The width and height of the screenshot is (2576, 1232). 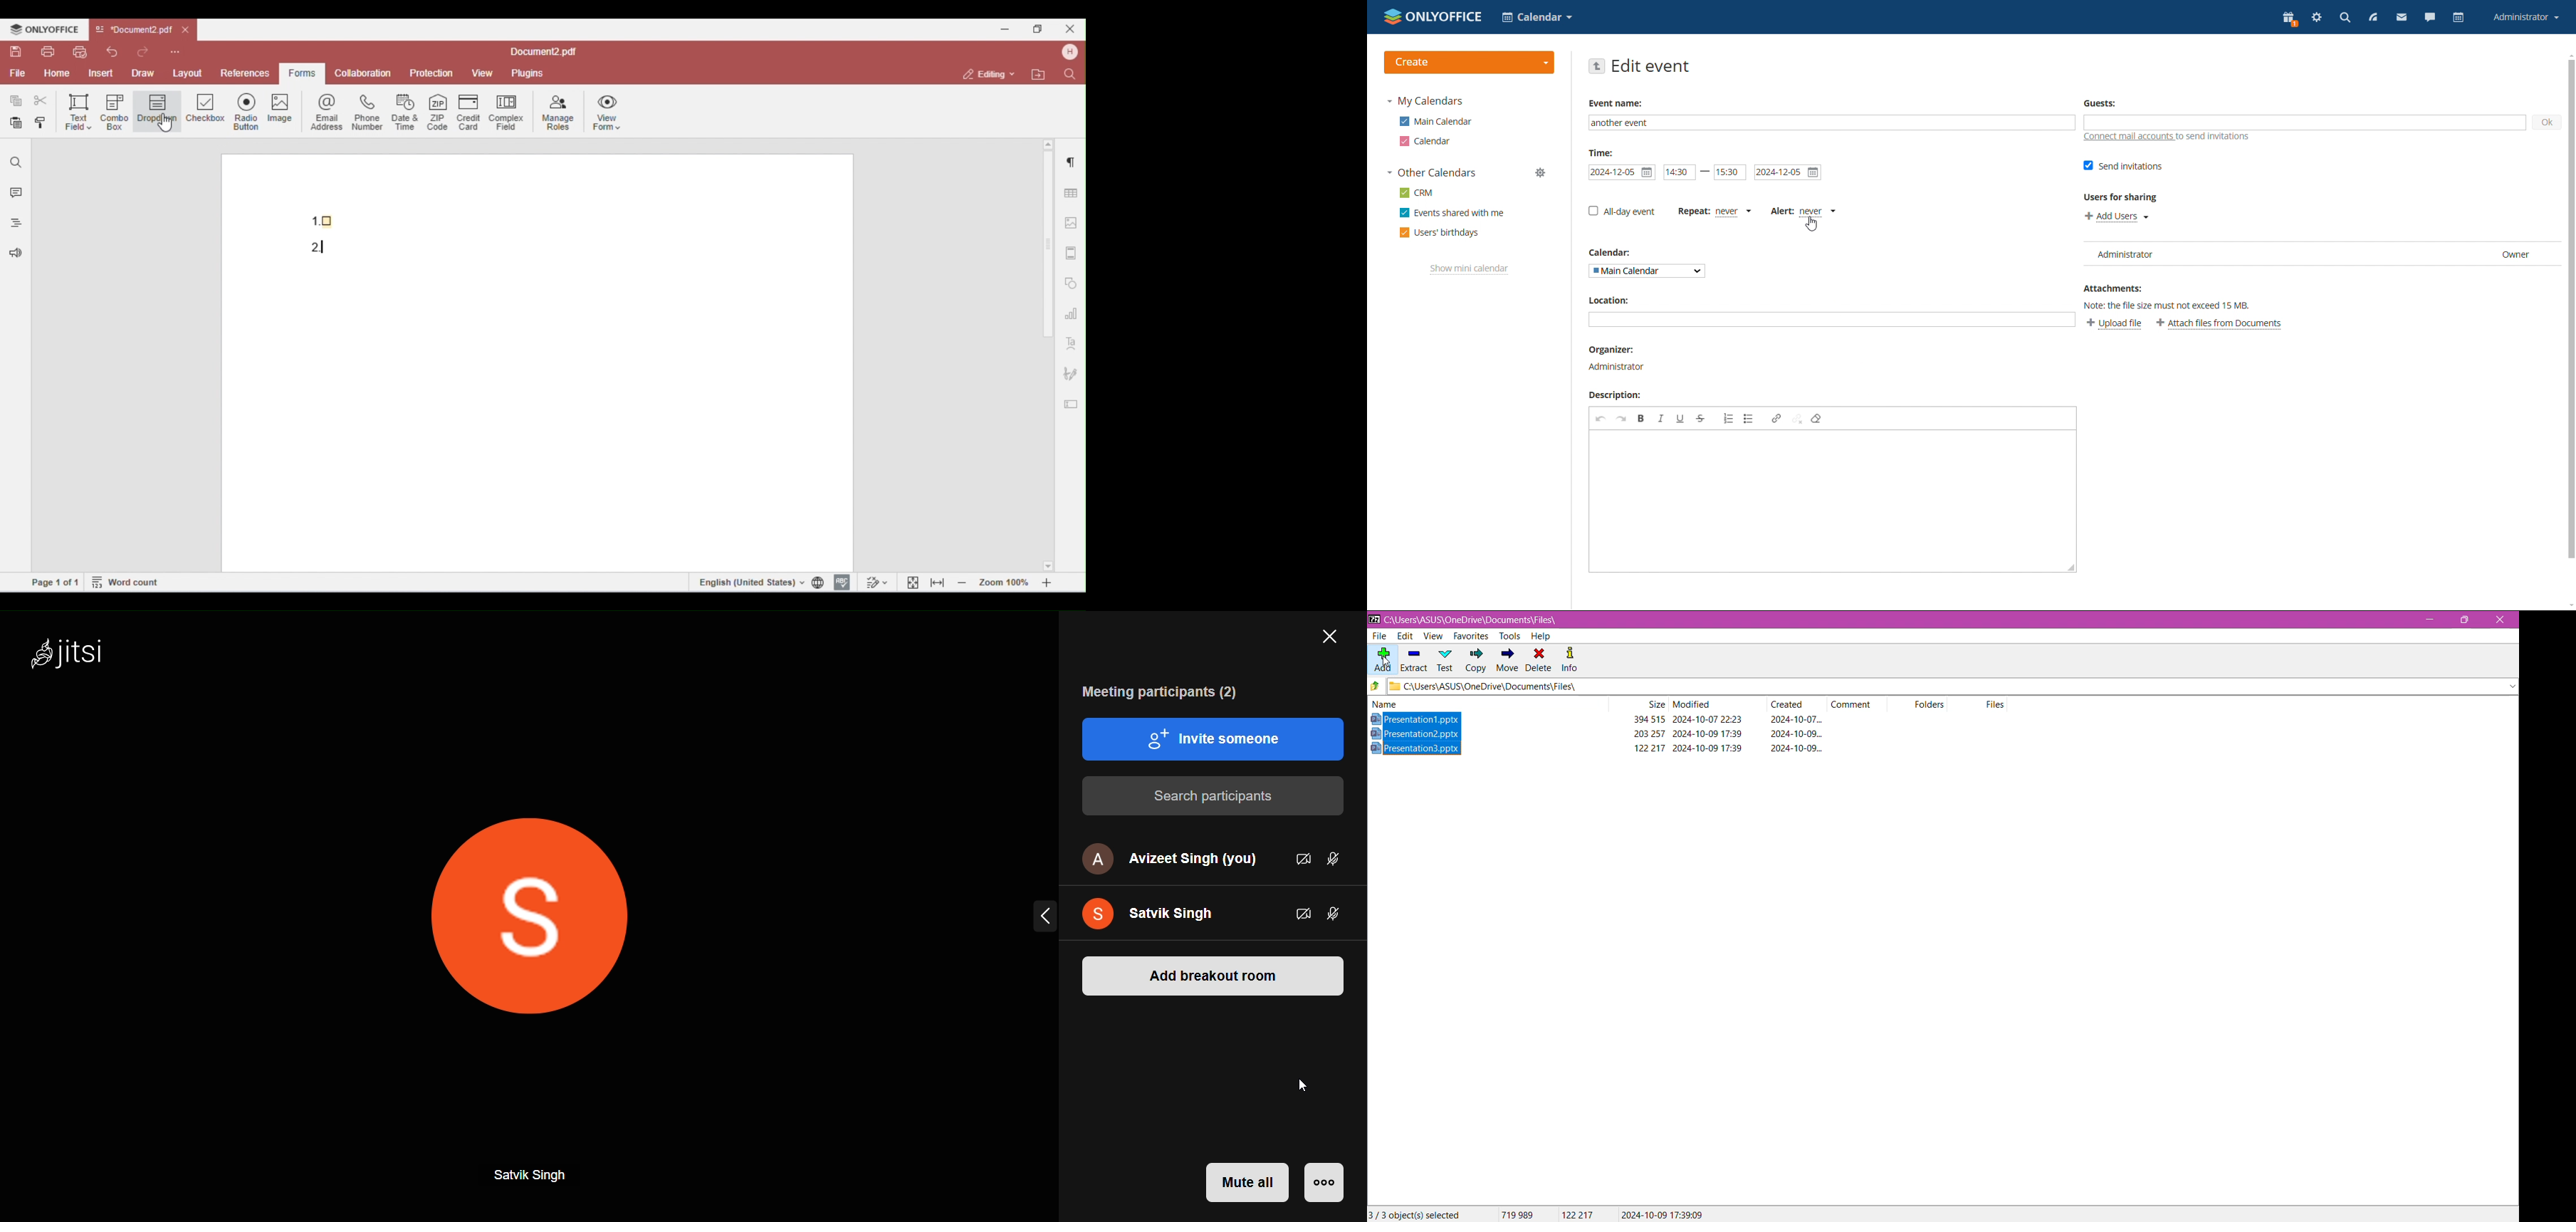 I want to click on events shared with me, so click(x=1452, y=213).